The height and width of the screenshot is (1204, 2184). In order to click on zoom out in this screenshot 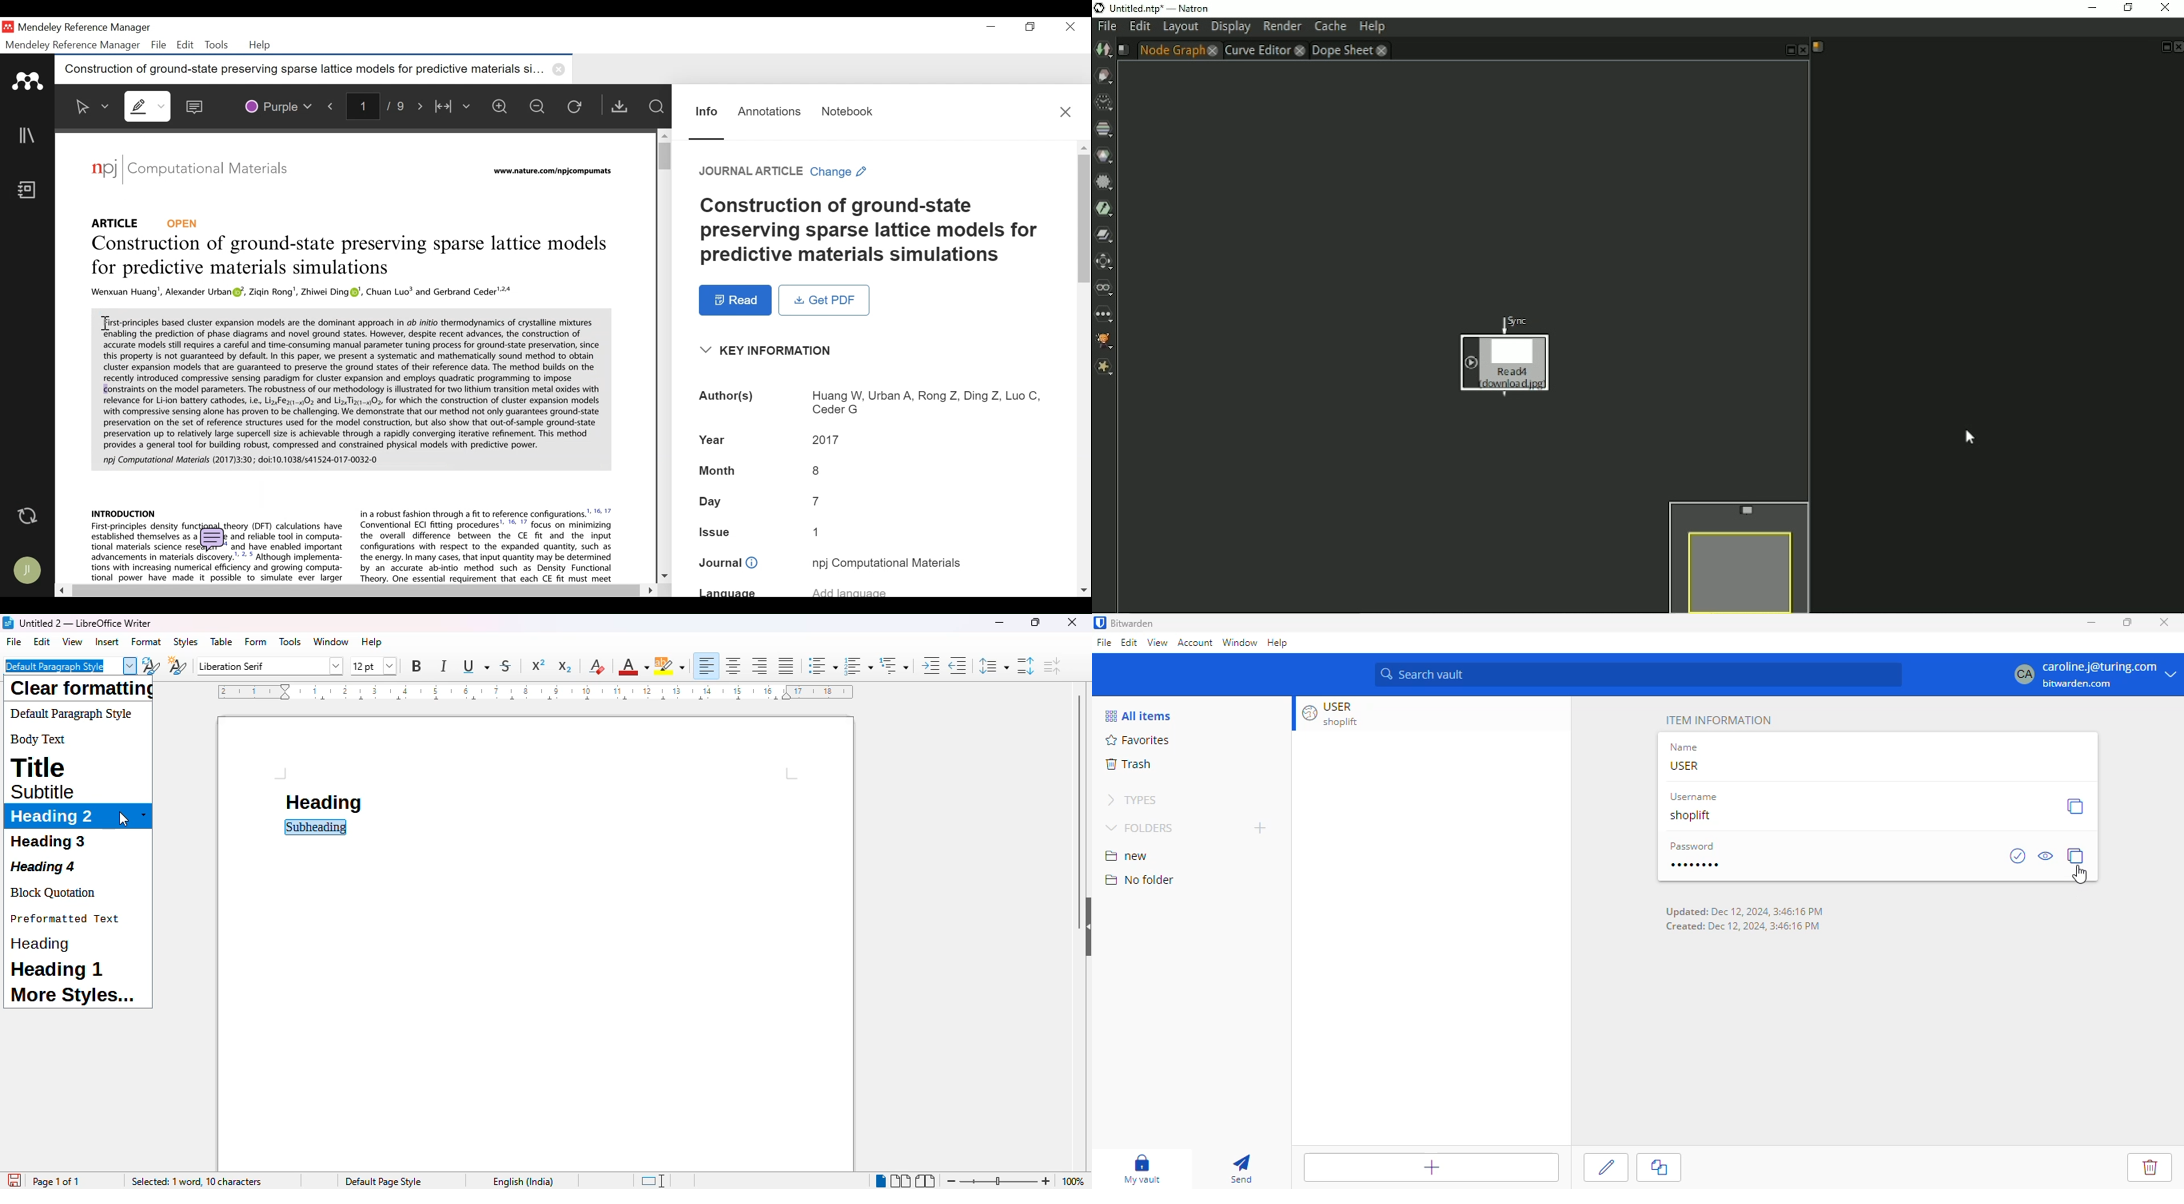, I will do `click(951, 1181)`.